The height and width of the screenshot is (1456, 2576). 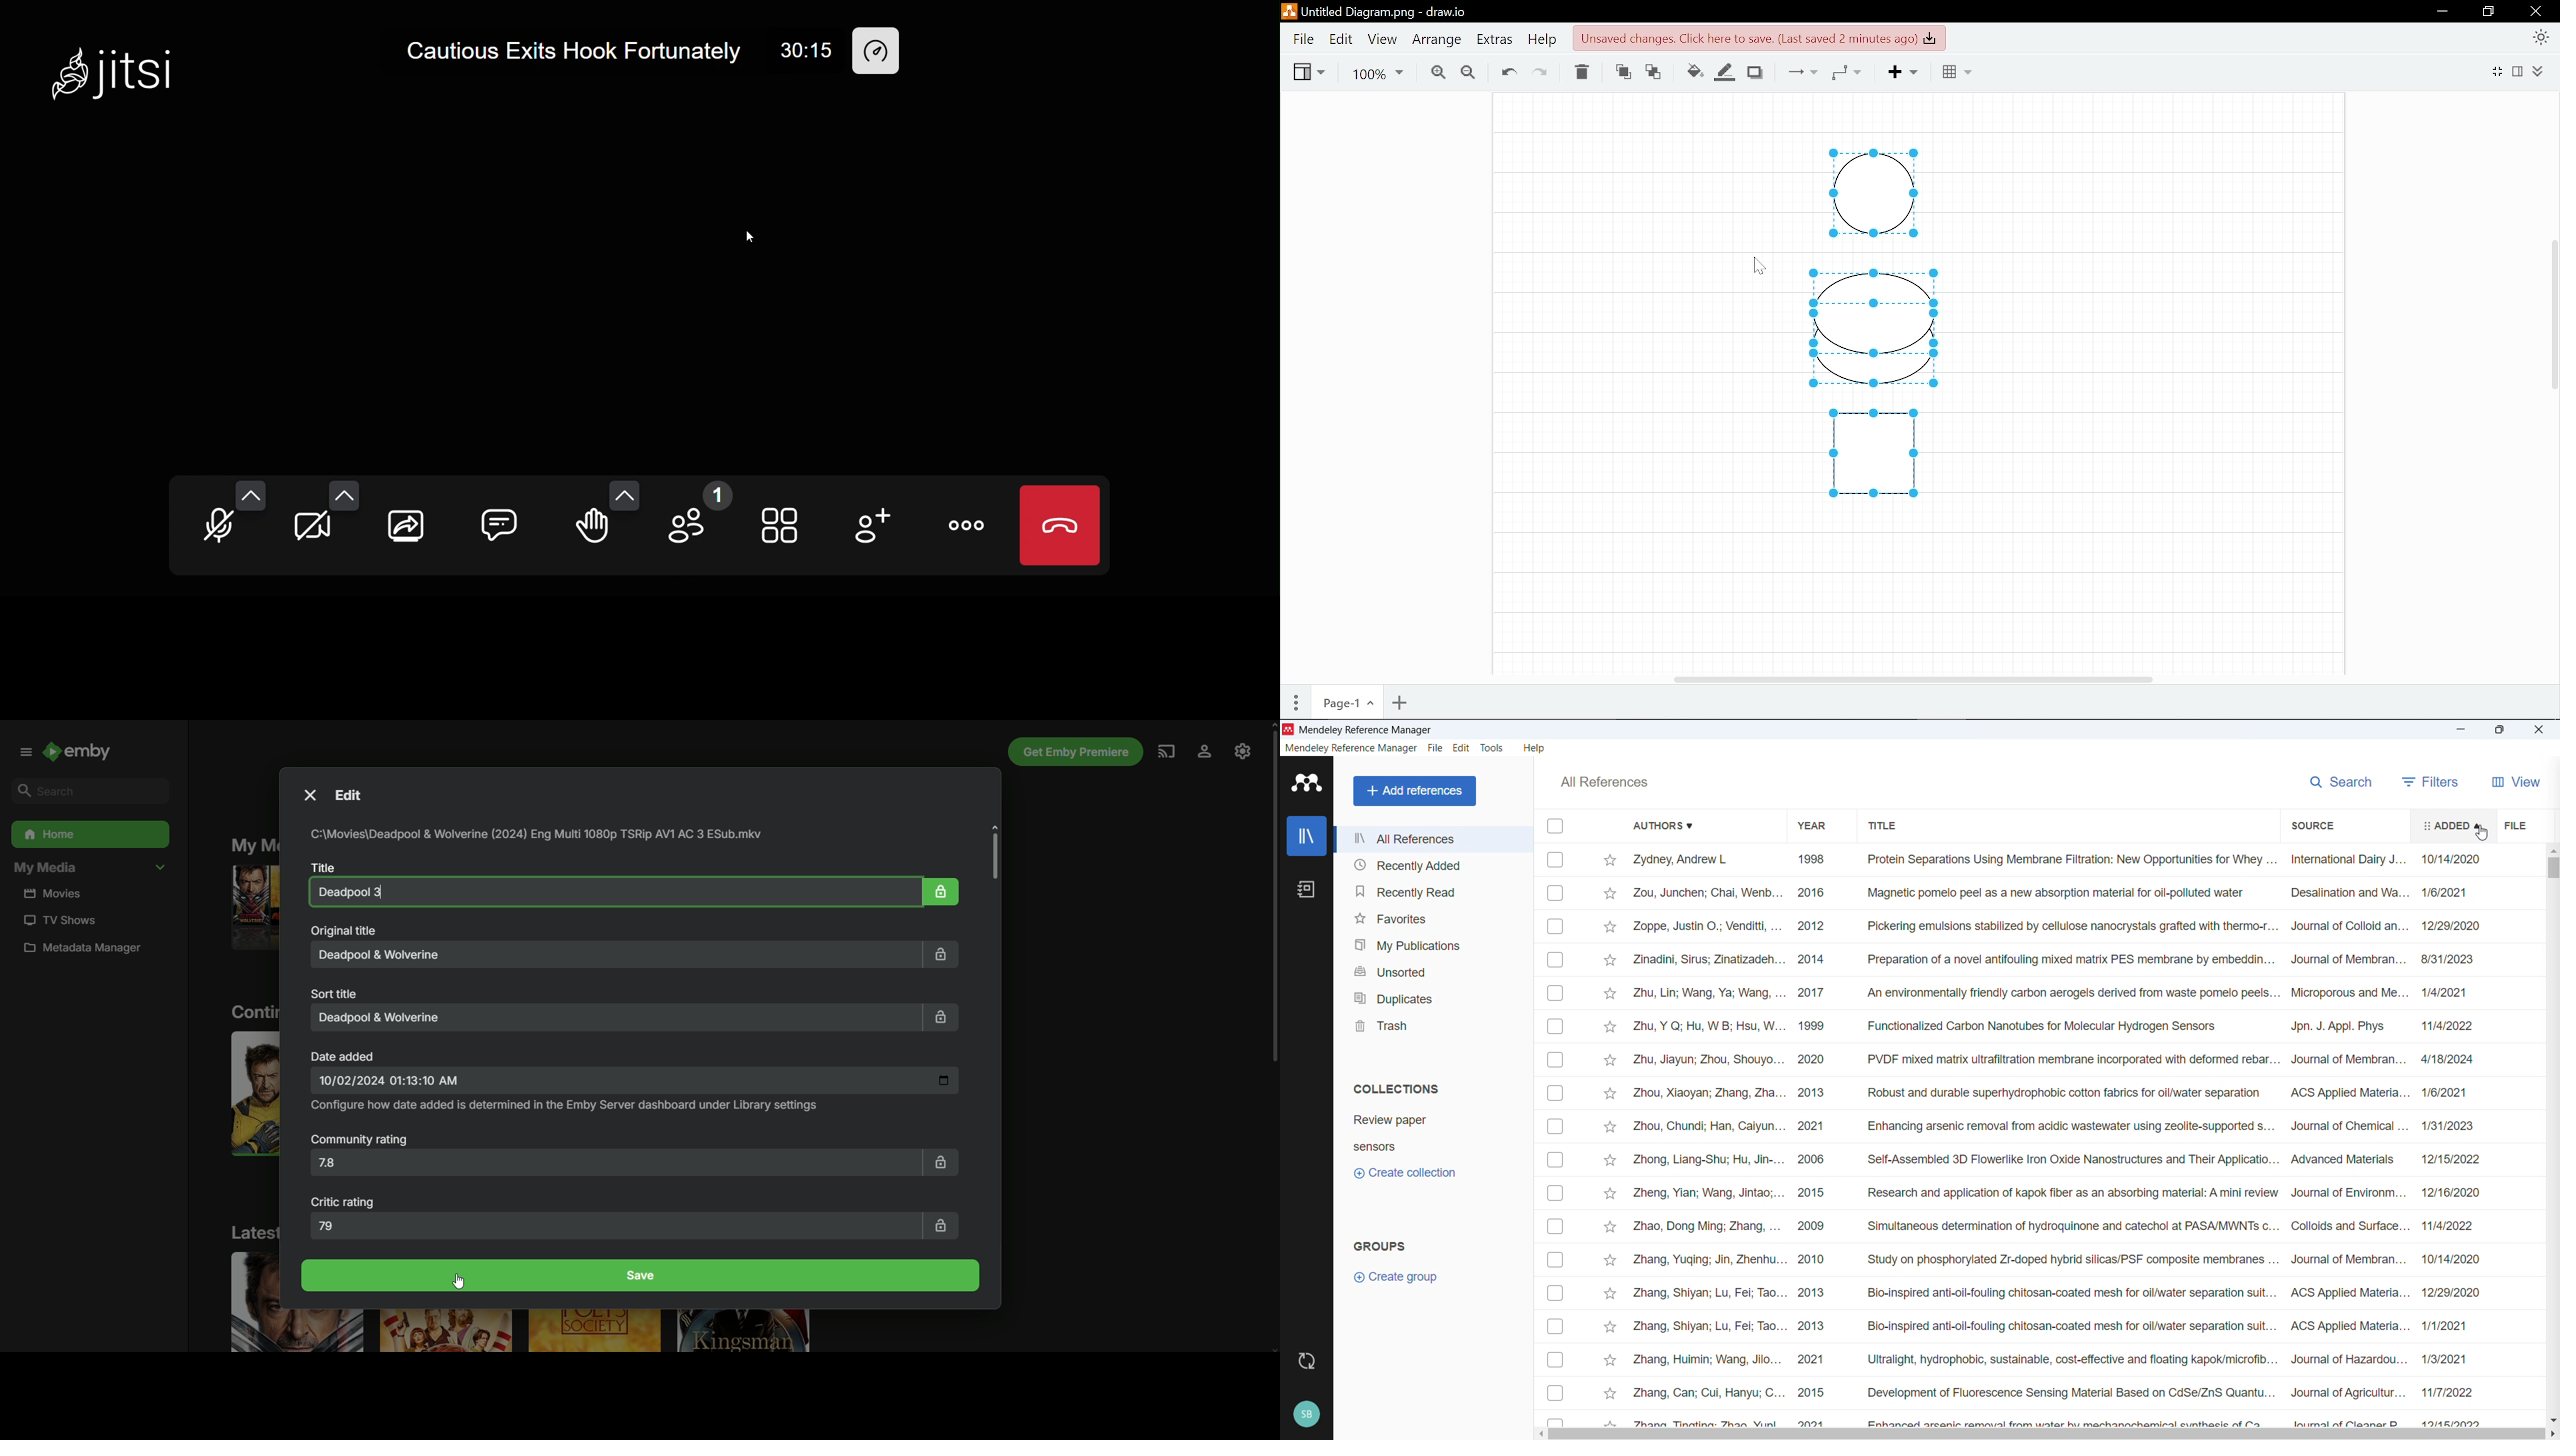 I want to click on more, so click(x=963, y=528).